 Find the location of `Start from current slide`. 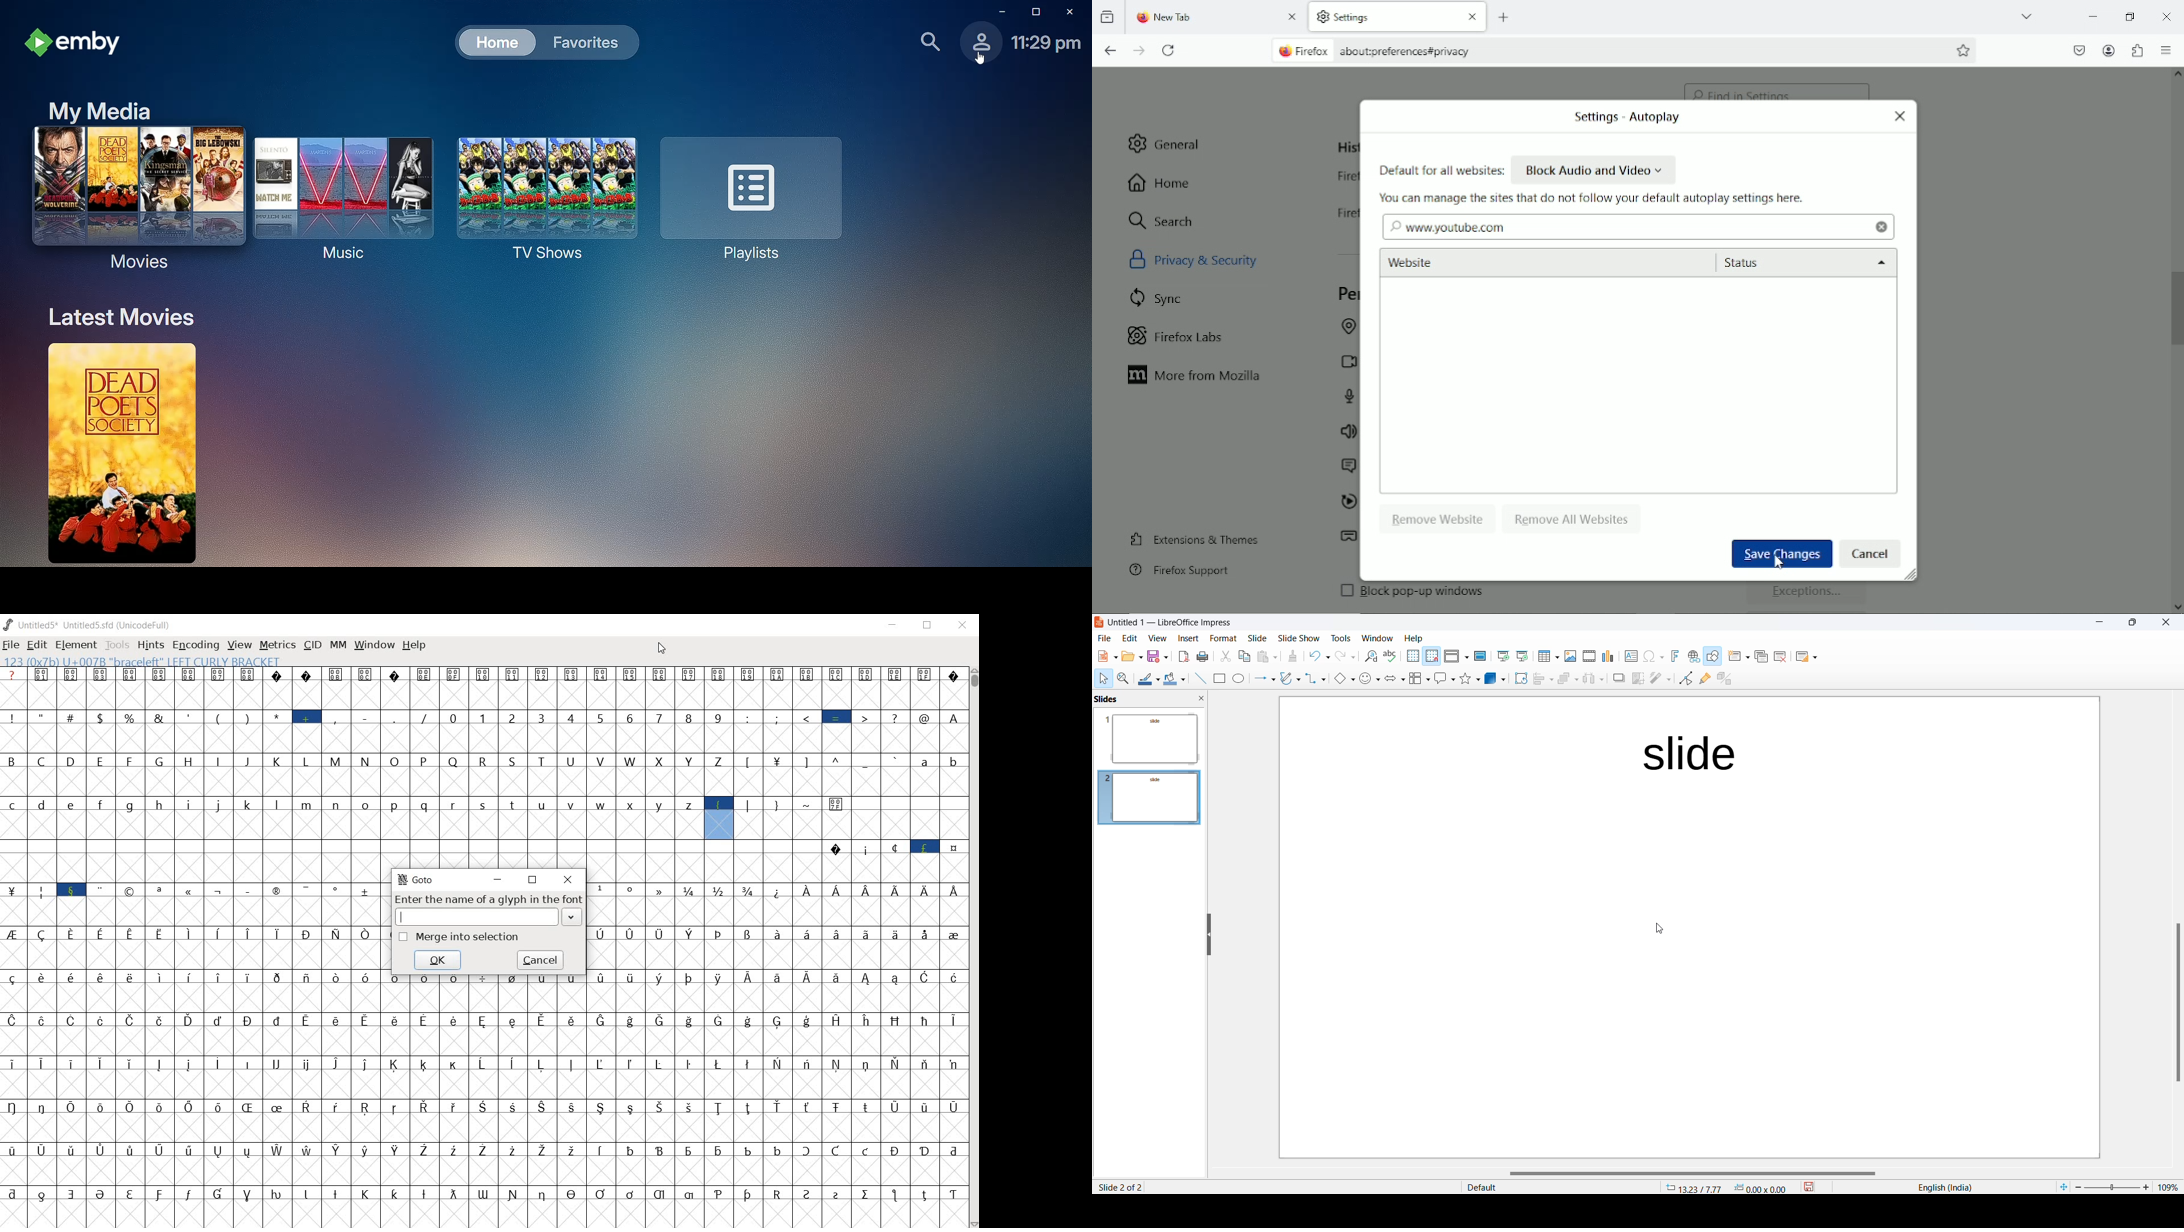

Start from current slide is located at coordinates (1521, 657).